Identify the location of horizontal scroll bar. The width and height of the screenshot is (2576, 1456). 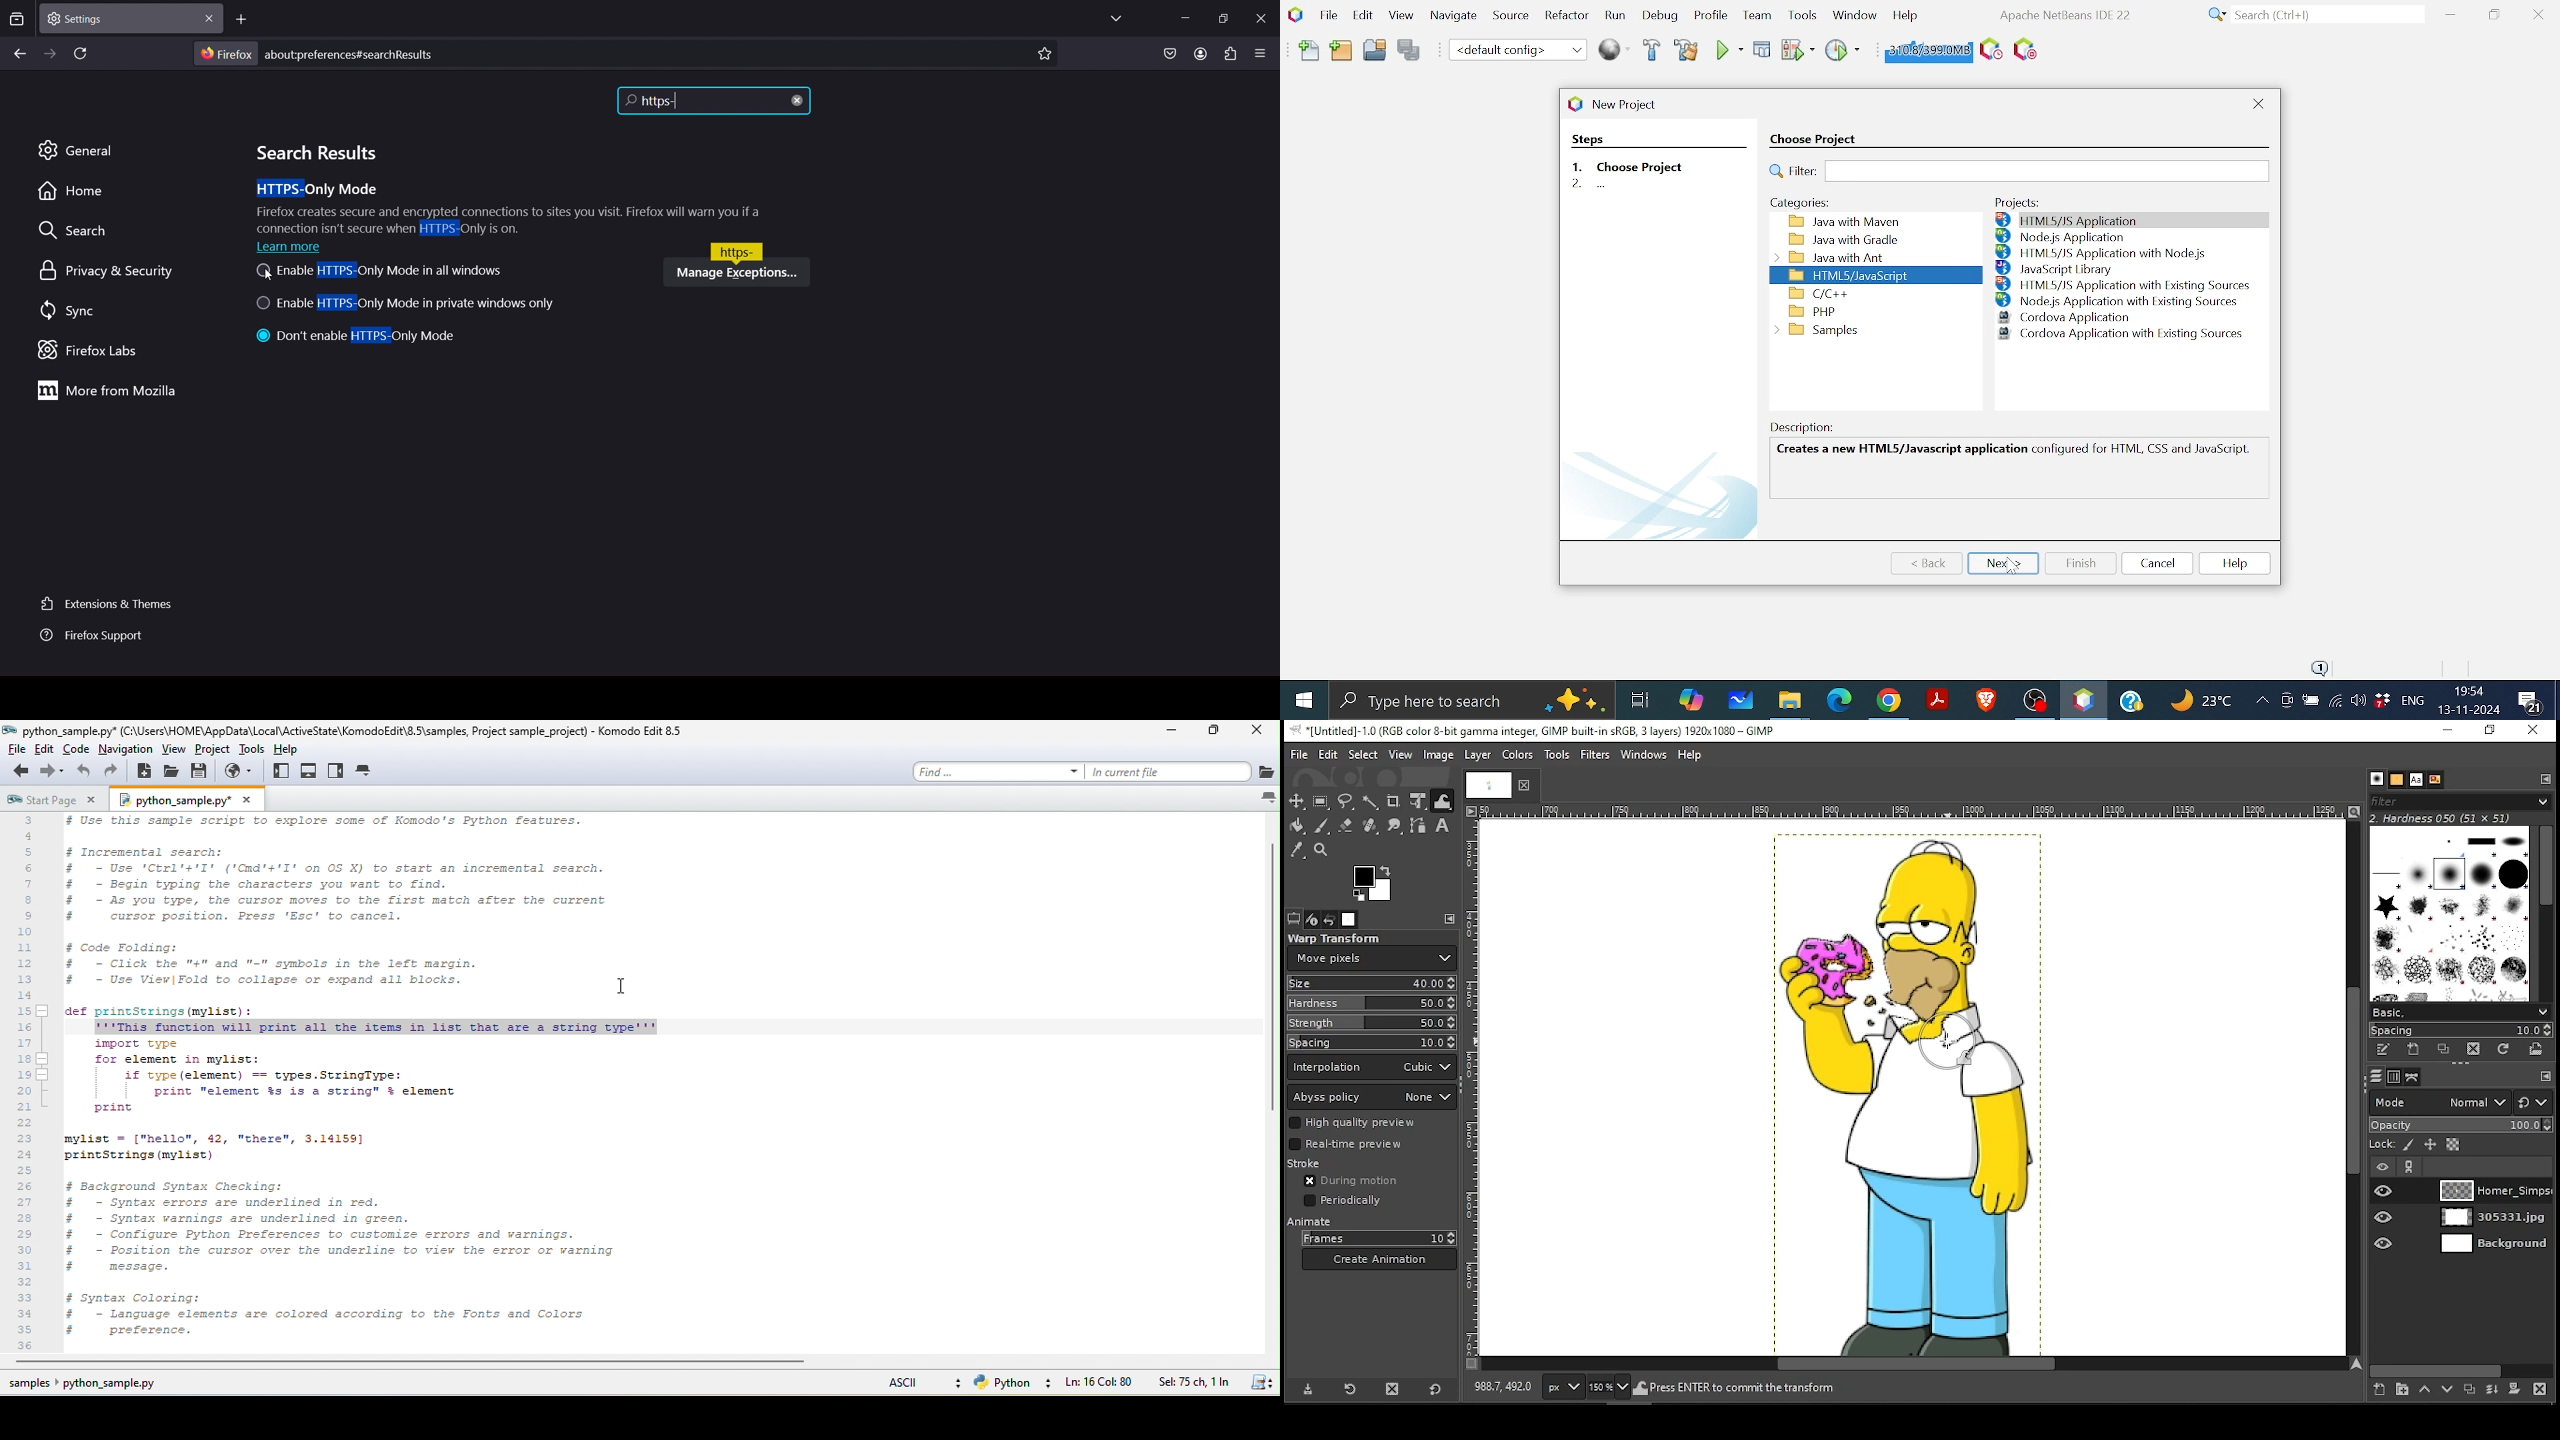
(406, 1363).